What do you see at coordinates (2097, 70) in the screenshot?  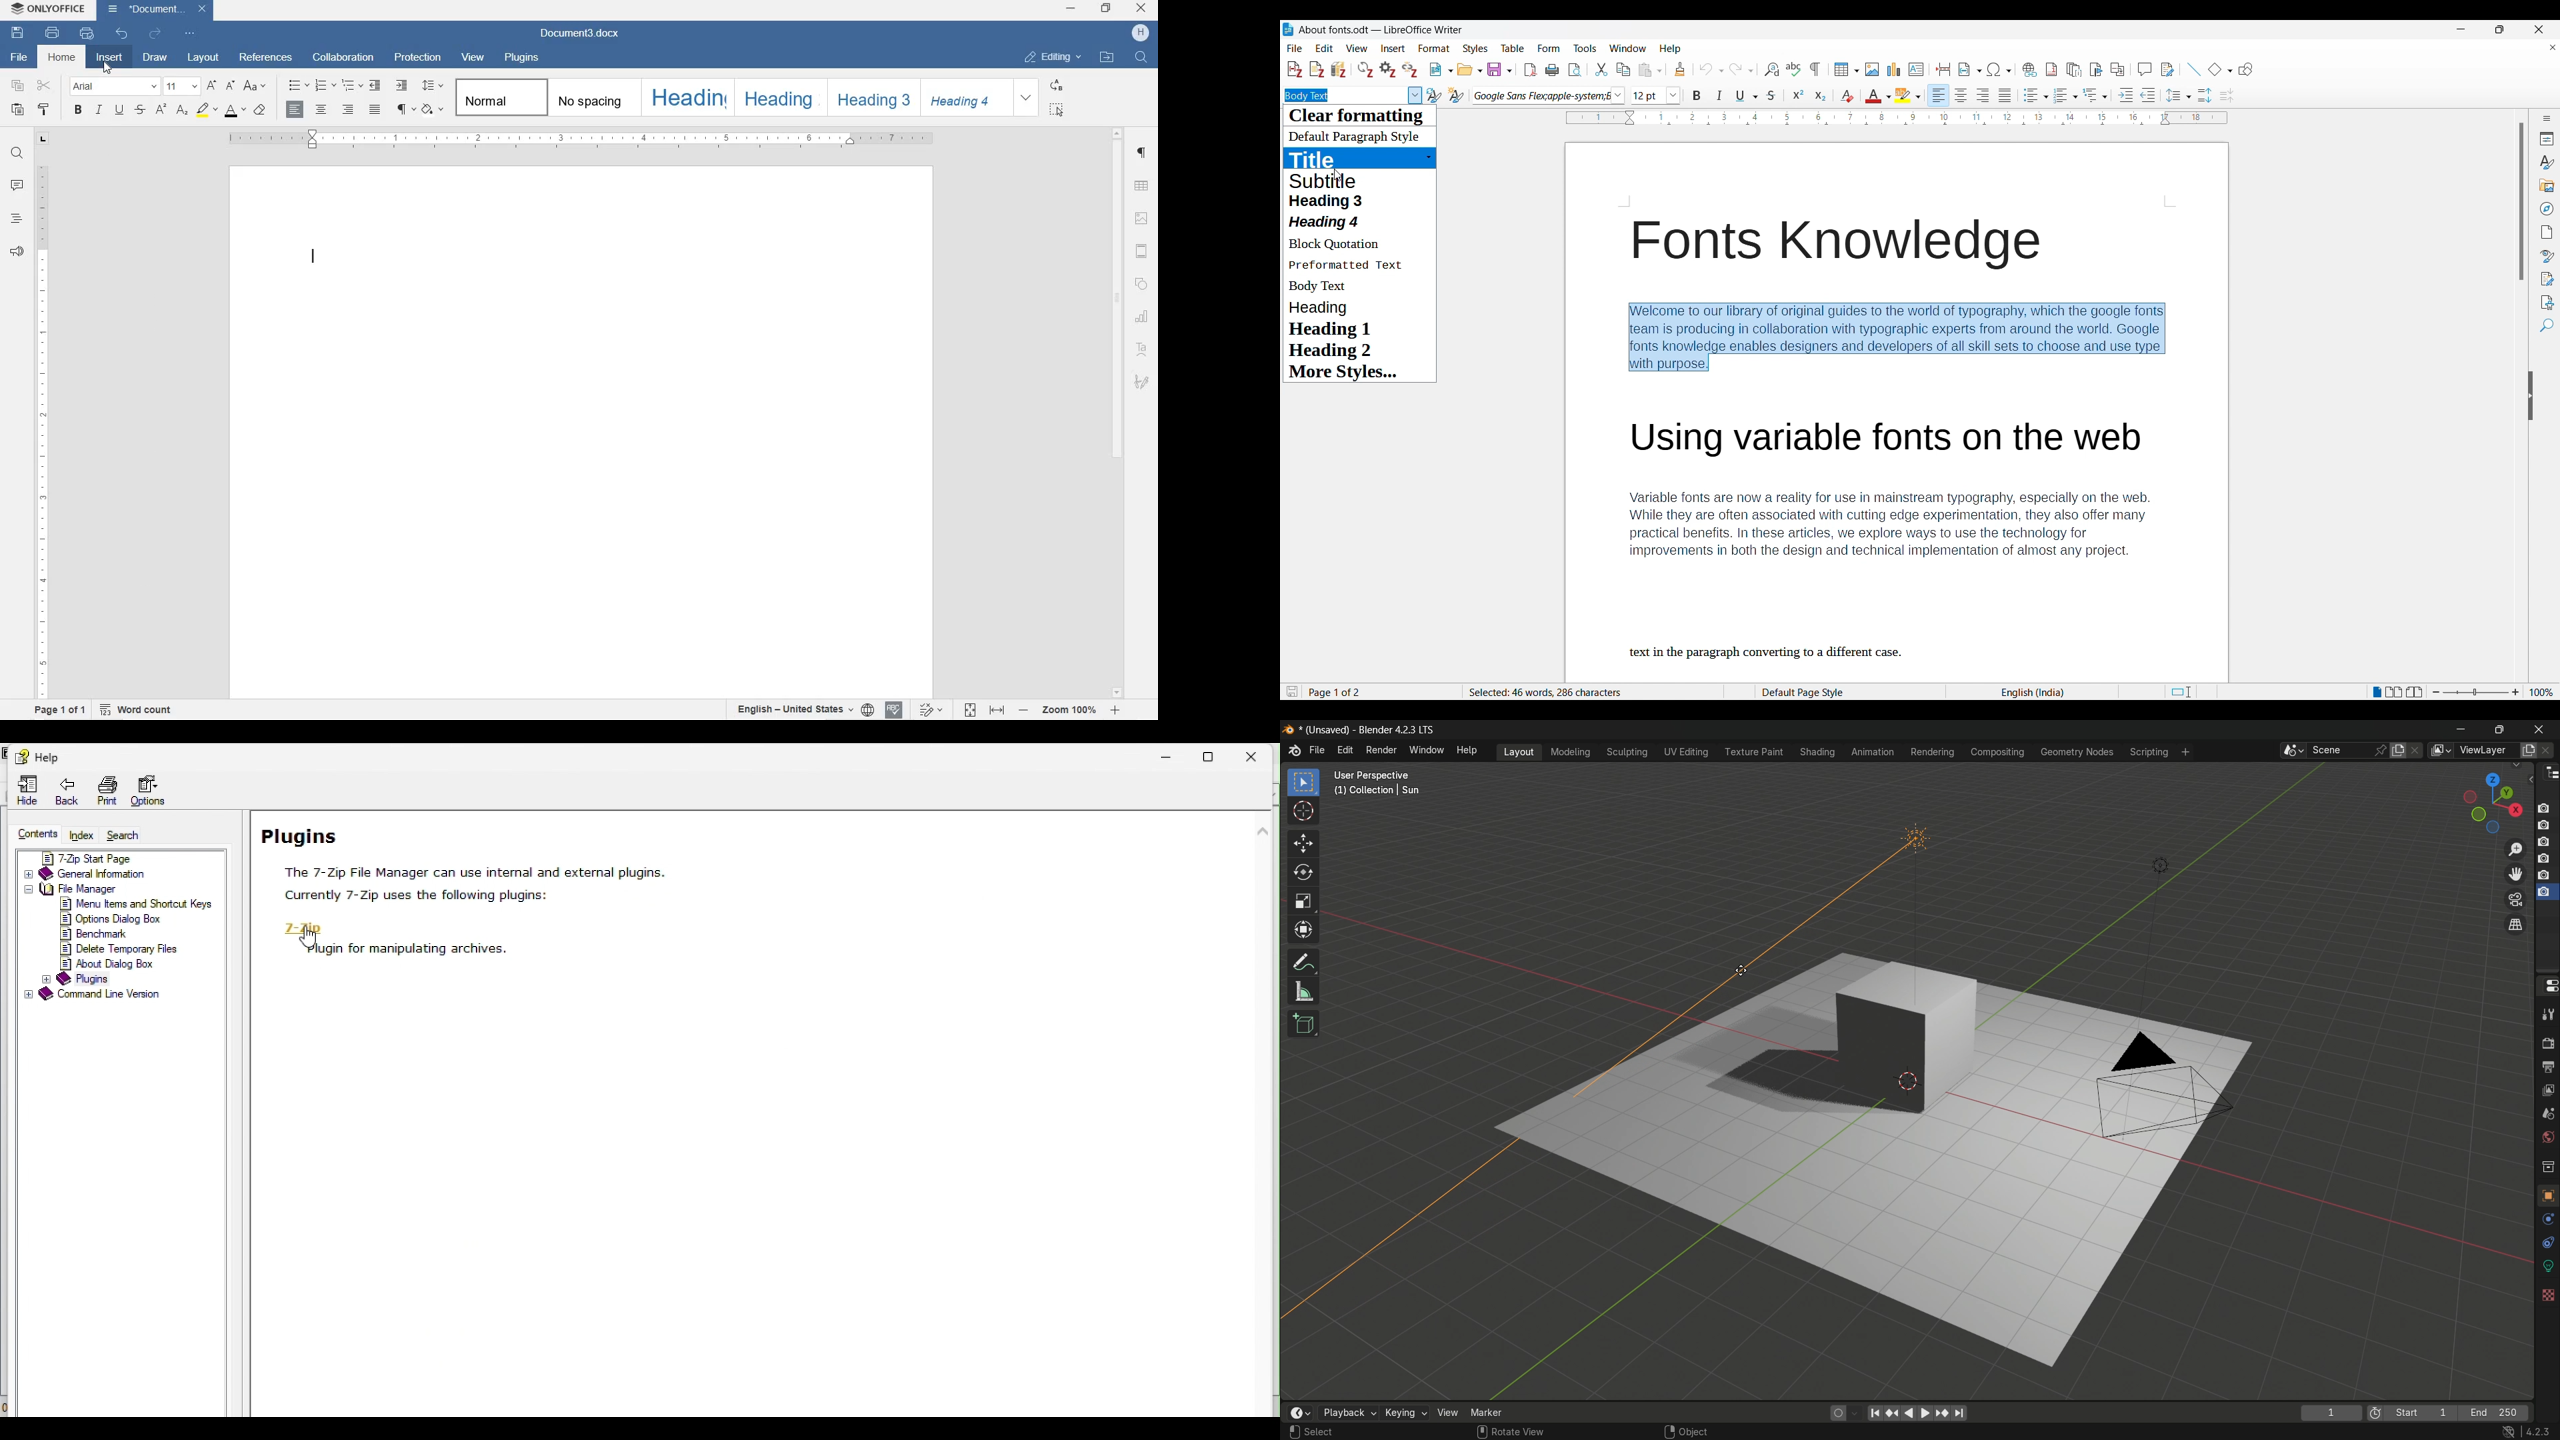 I see `Insert bookmark` at bounding box center [2097, 70].